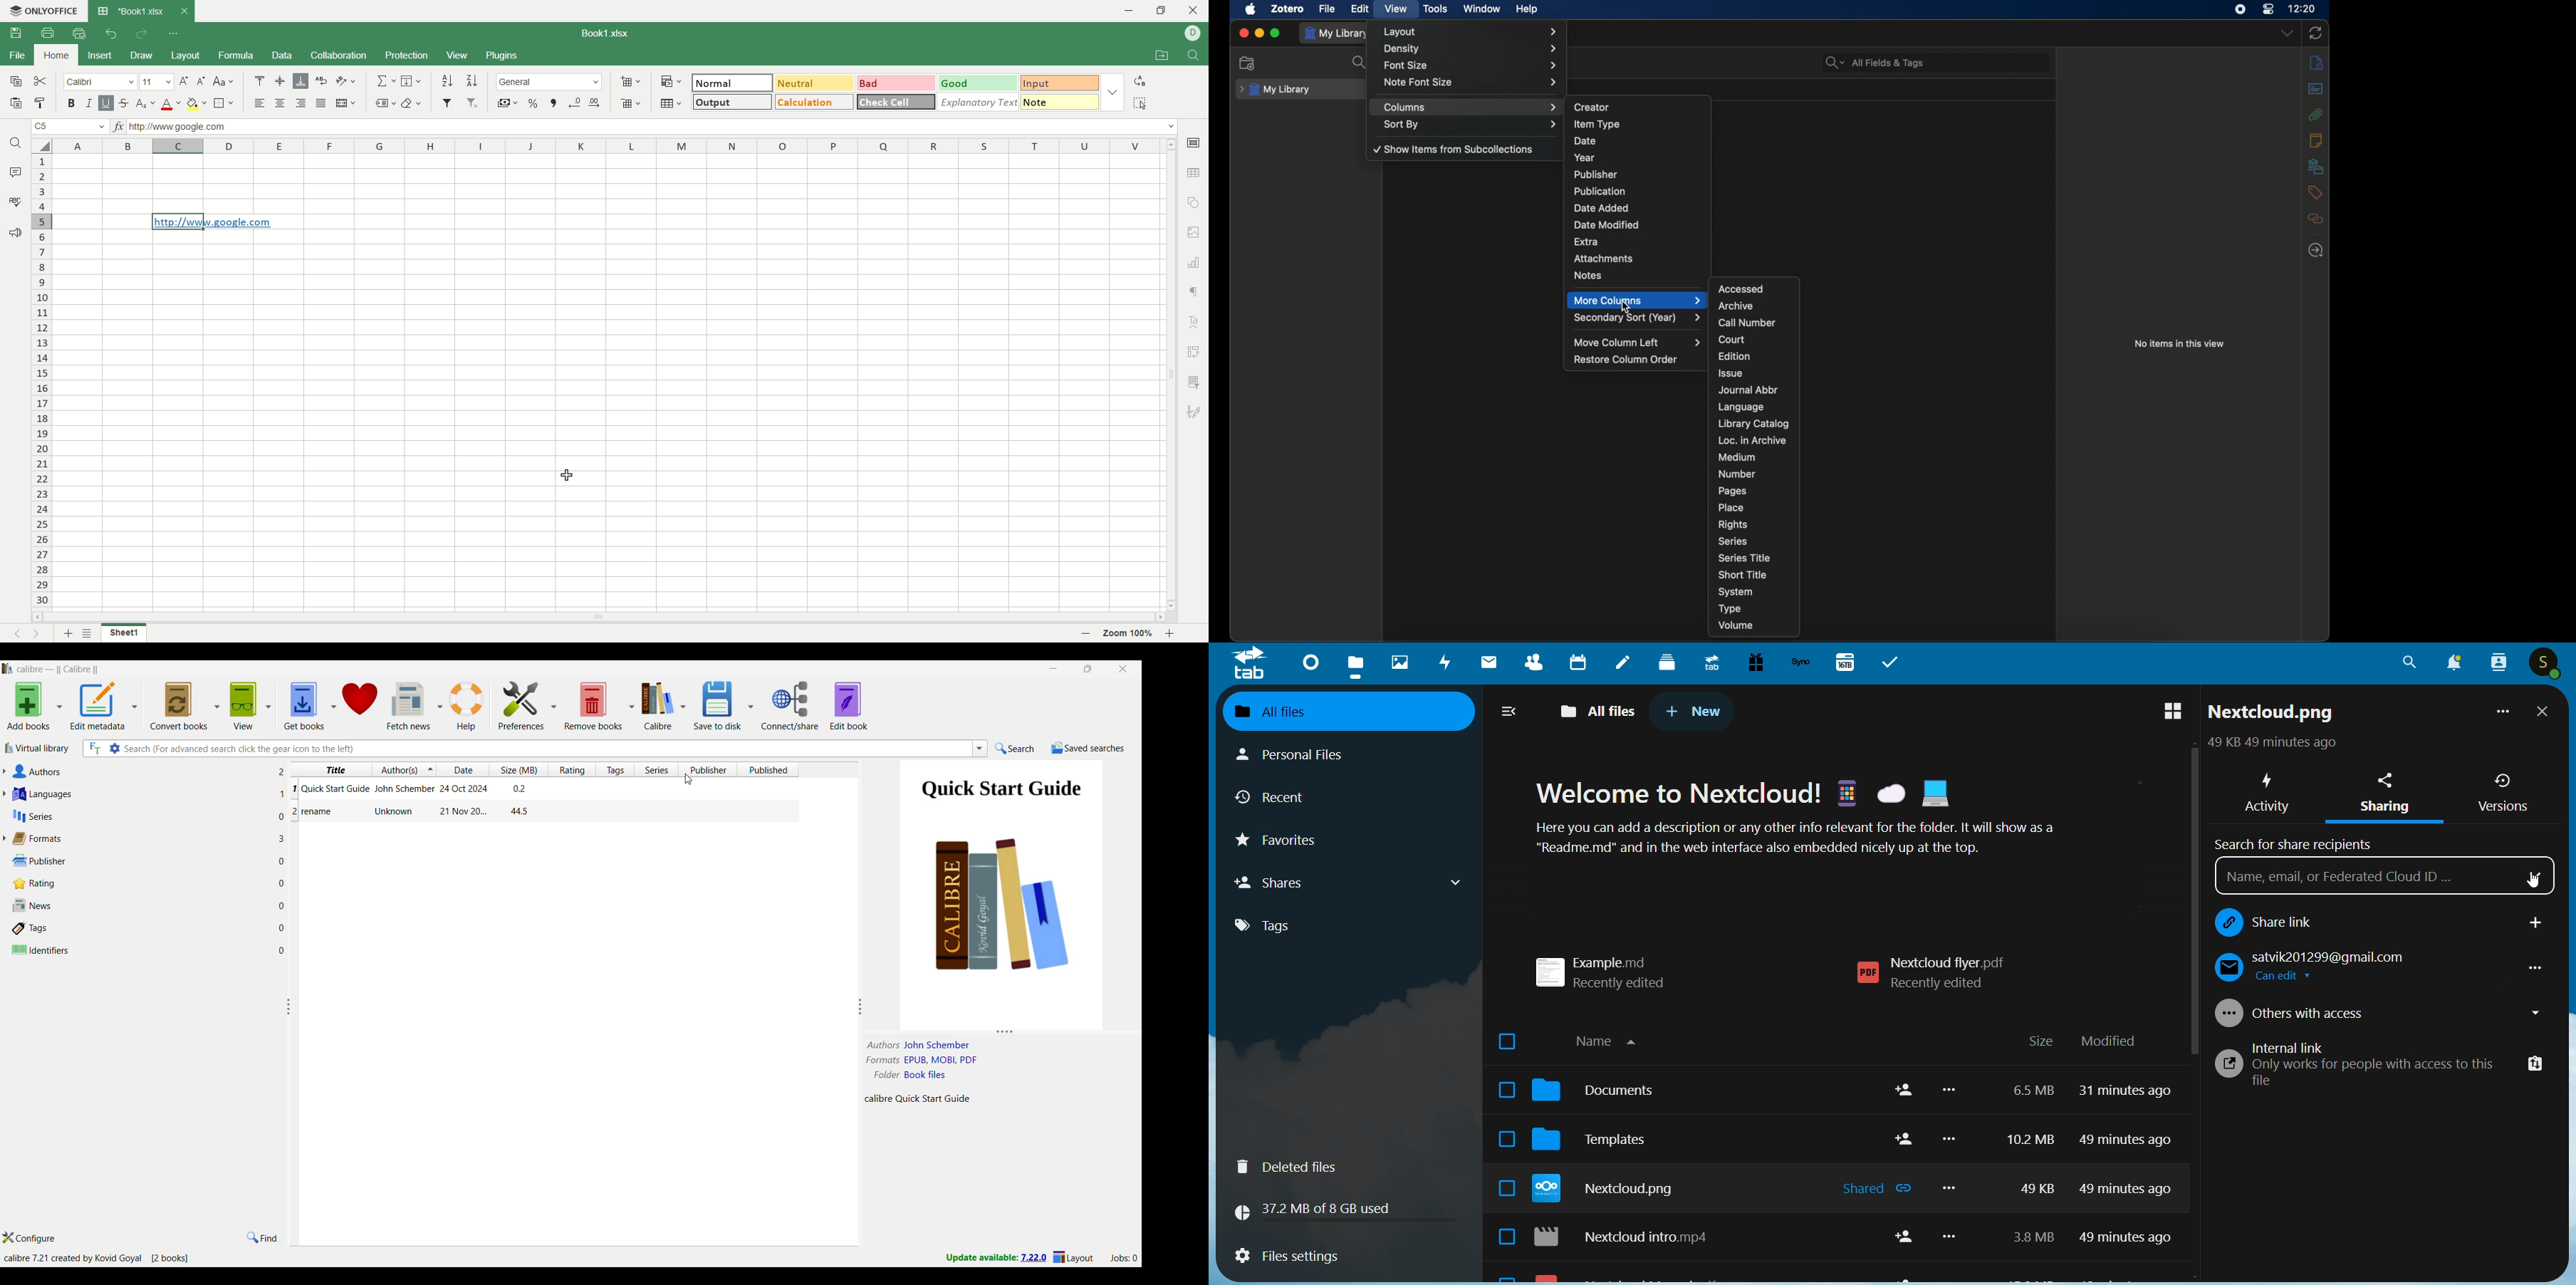  Describe the element at coordinates (115, 748) in the screenshot. I see `Advanced search` at that location.